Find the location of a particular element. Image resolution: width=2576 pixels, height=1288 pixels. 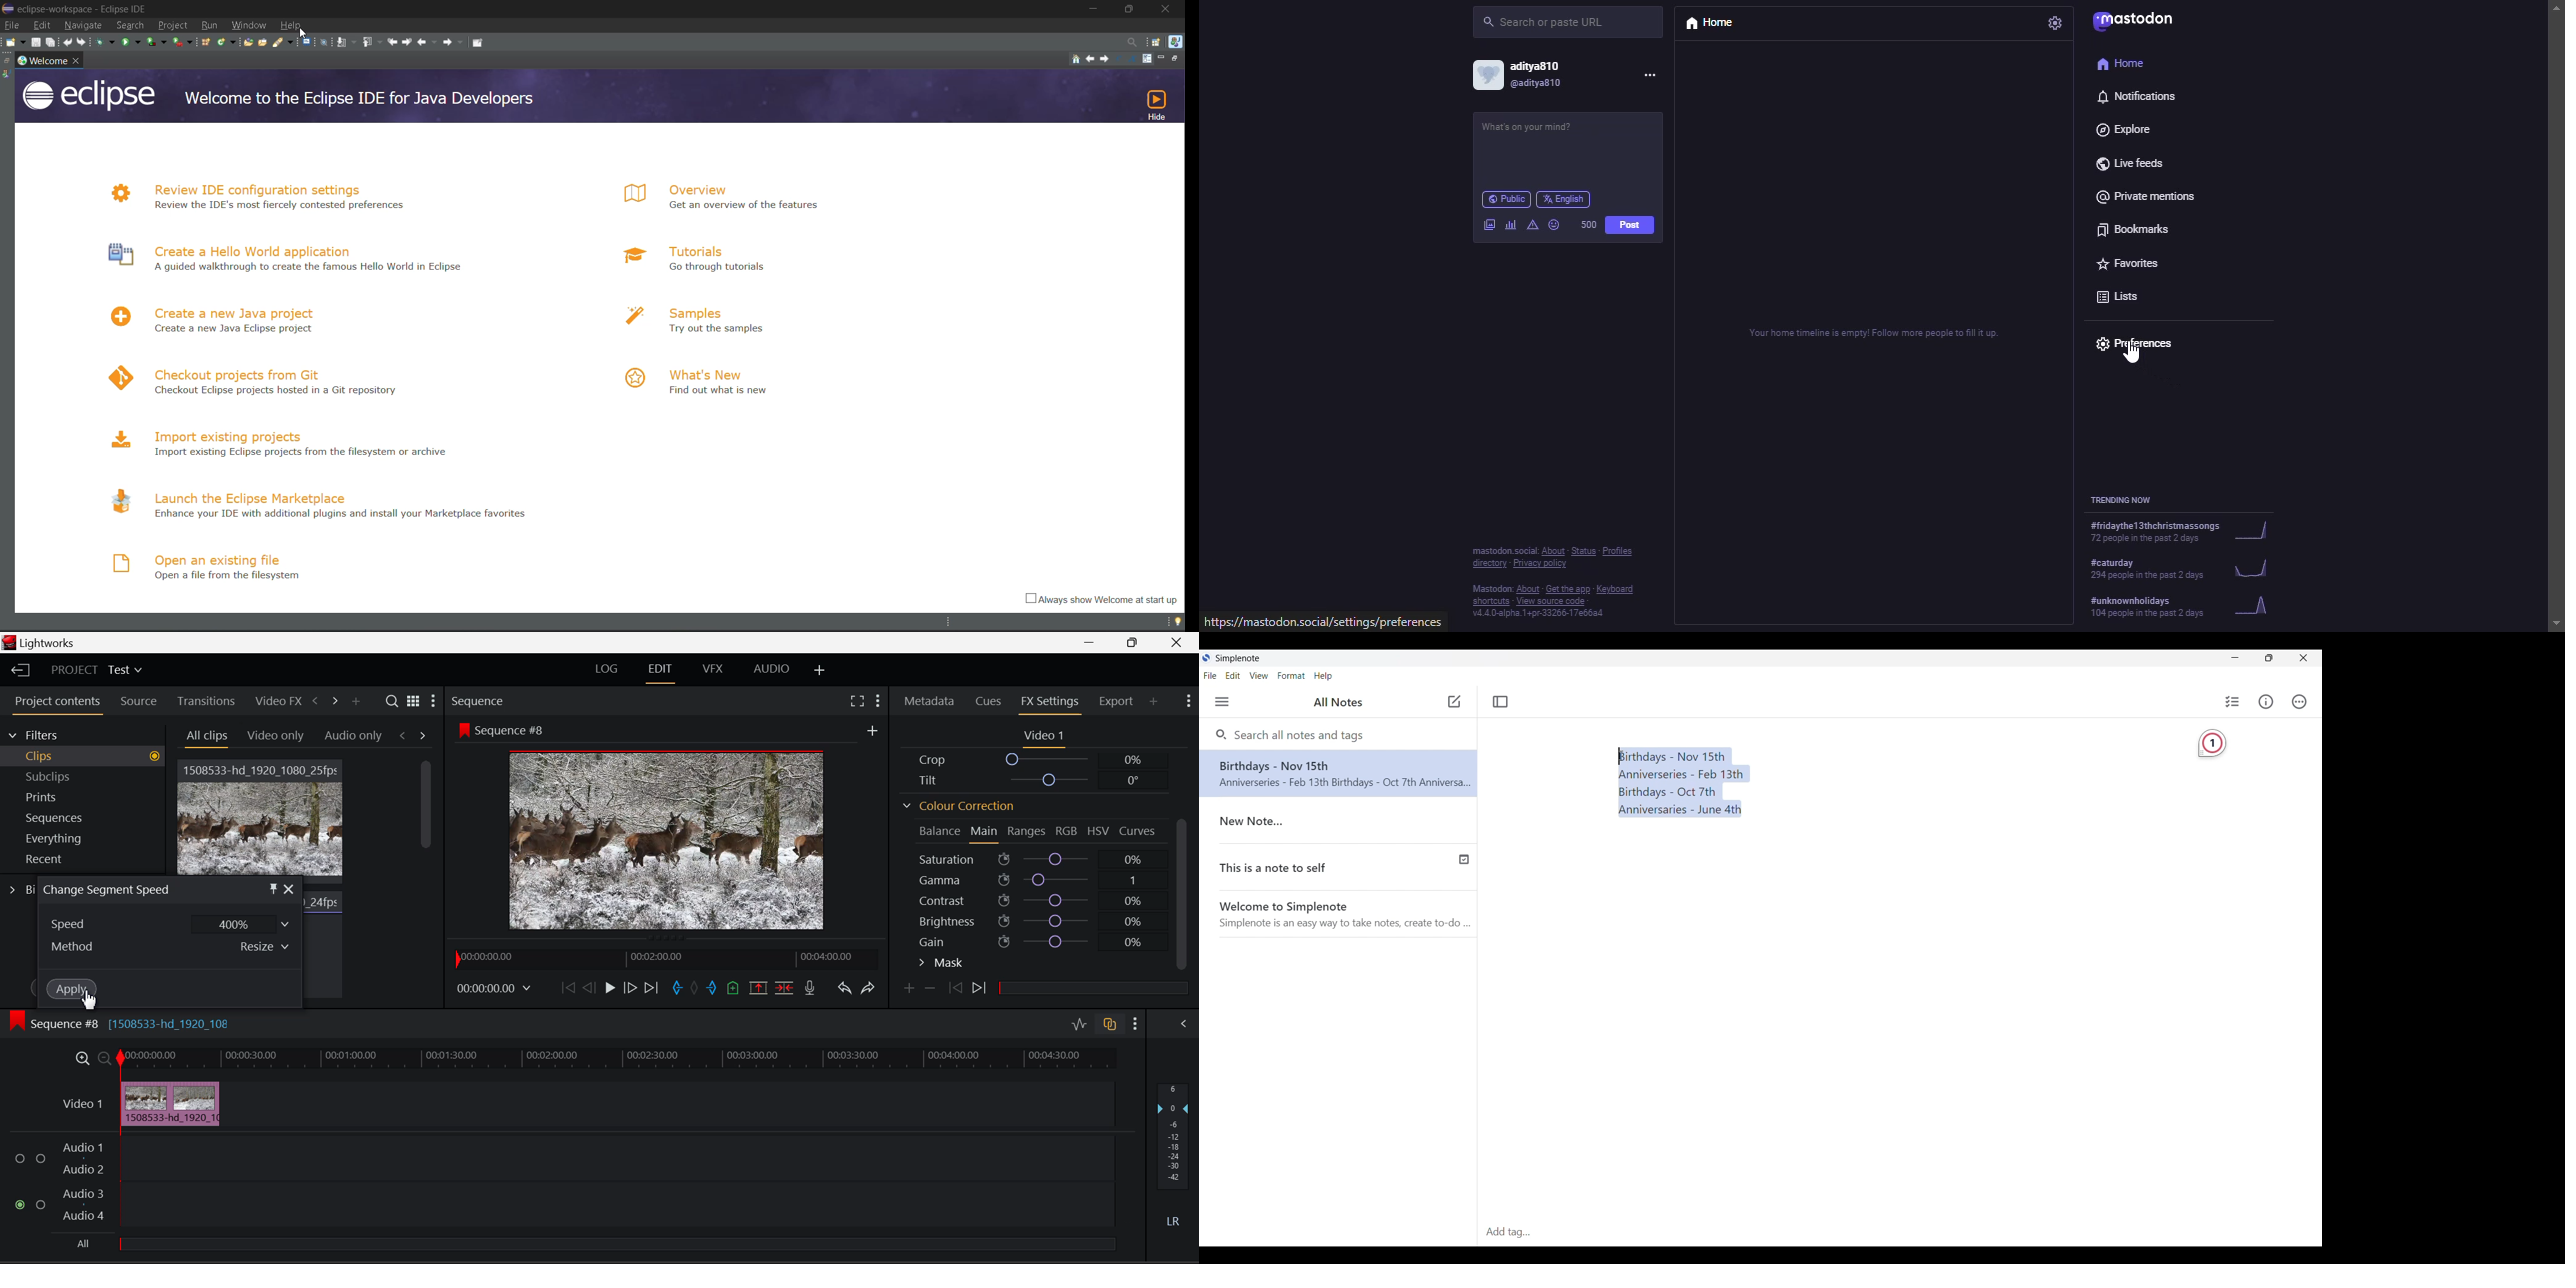

Open a file from the filesystem is located at coordinates (220, 578).